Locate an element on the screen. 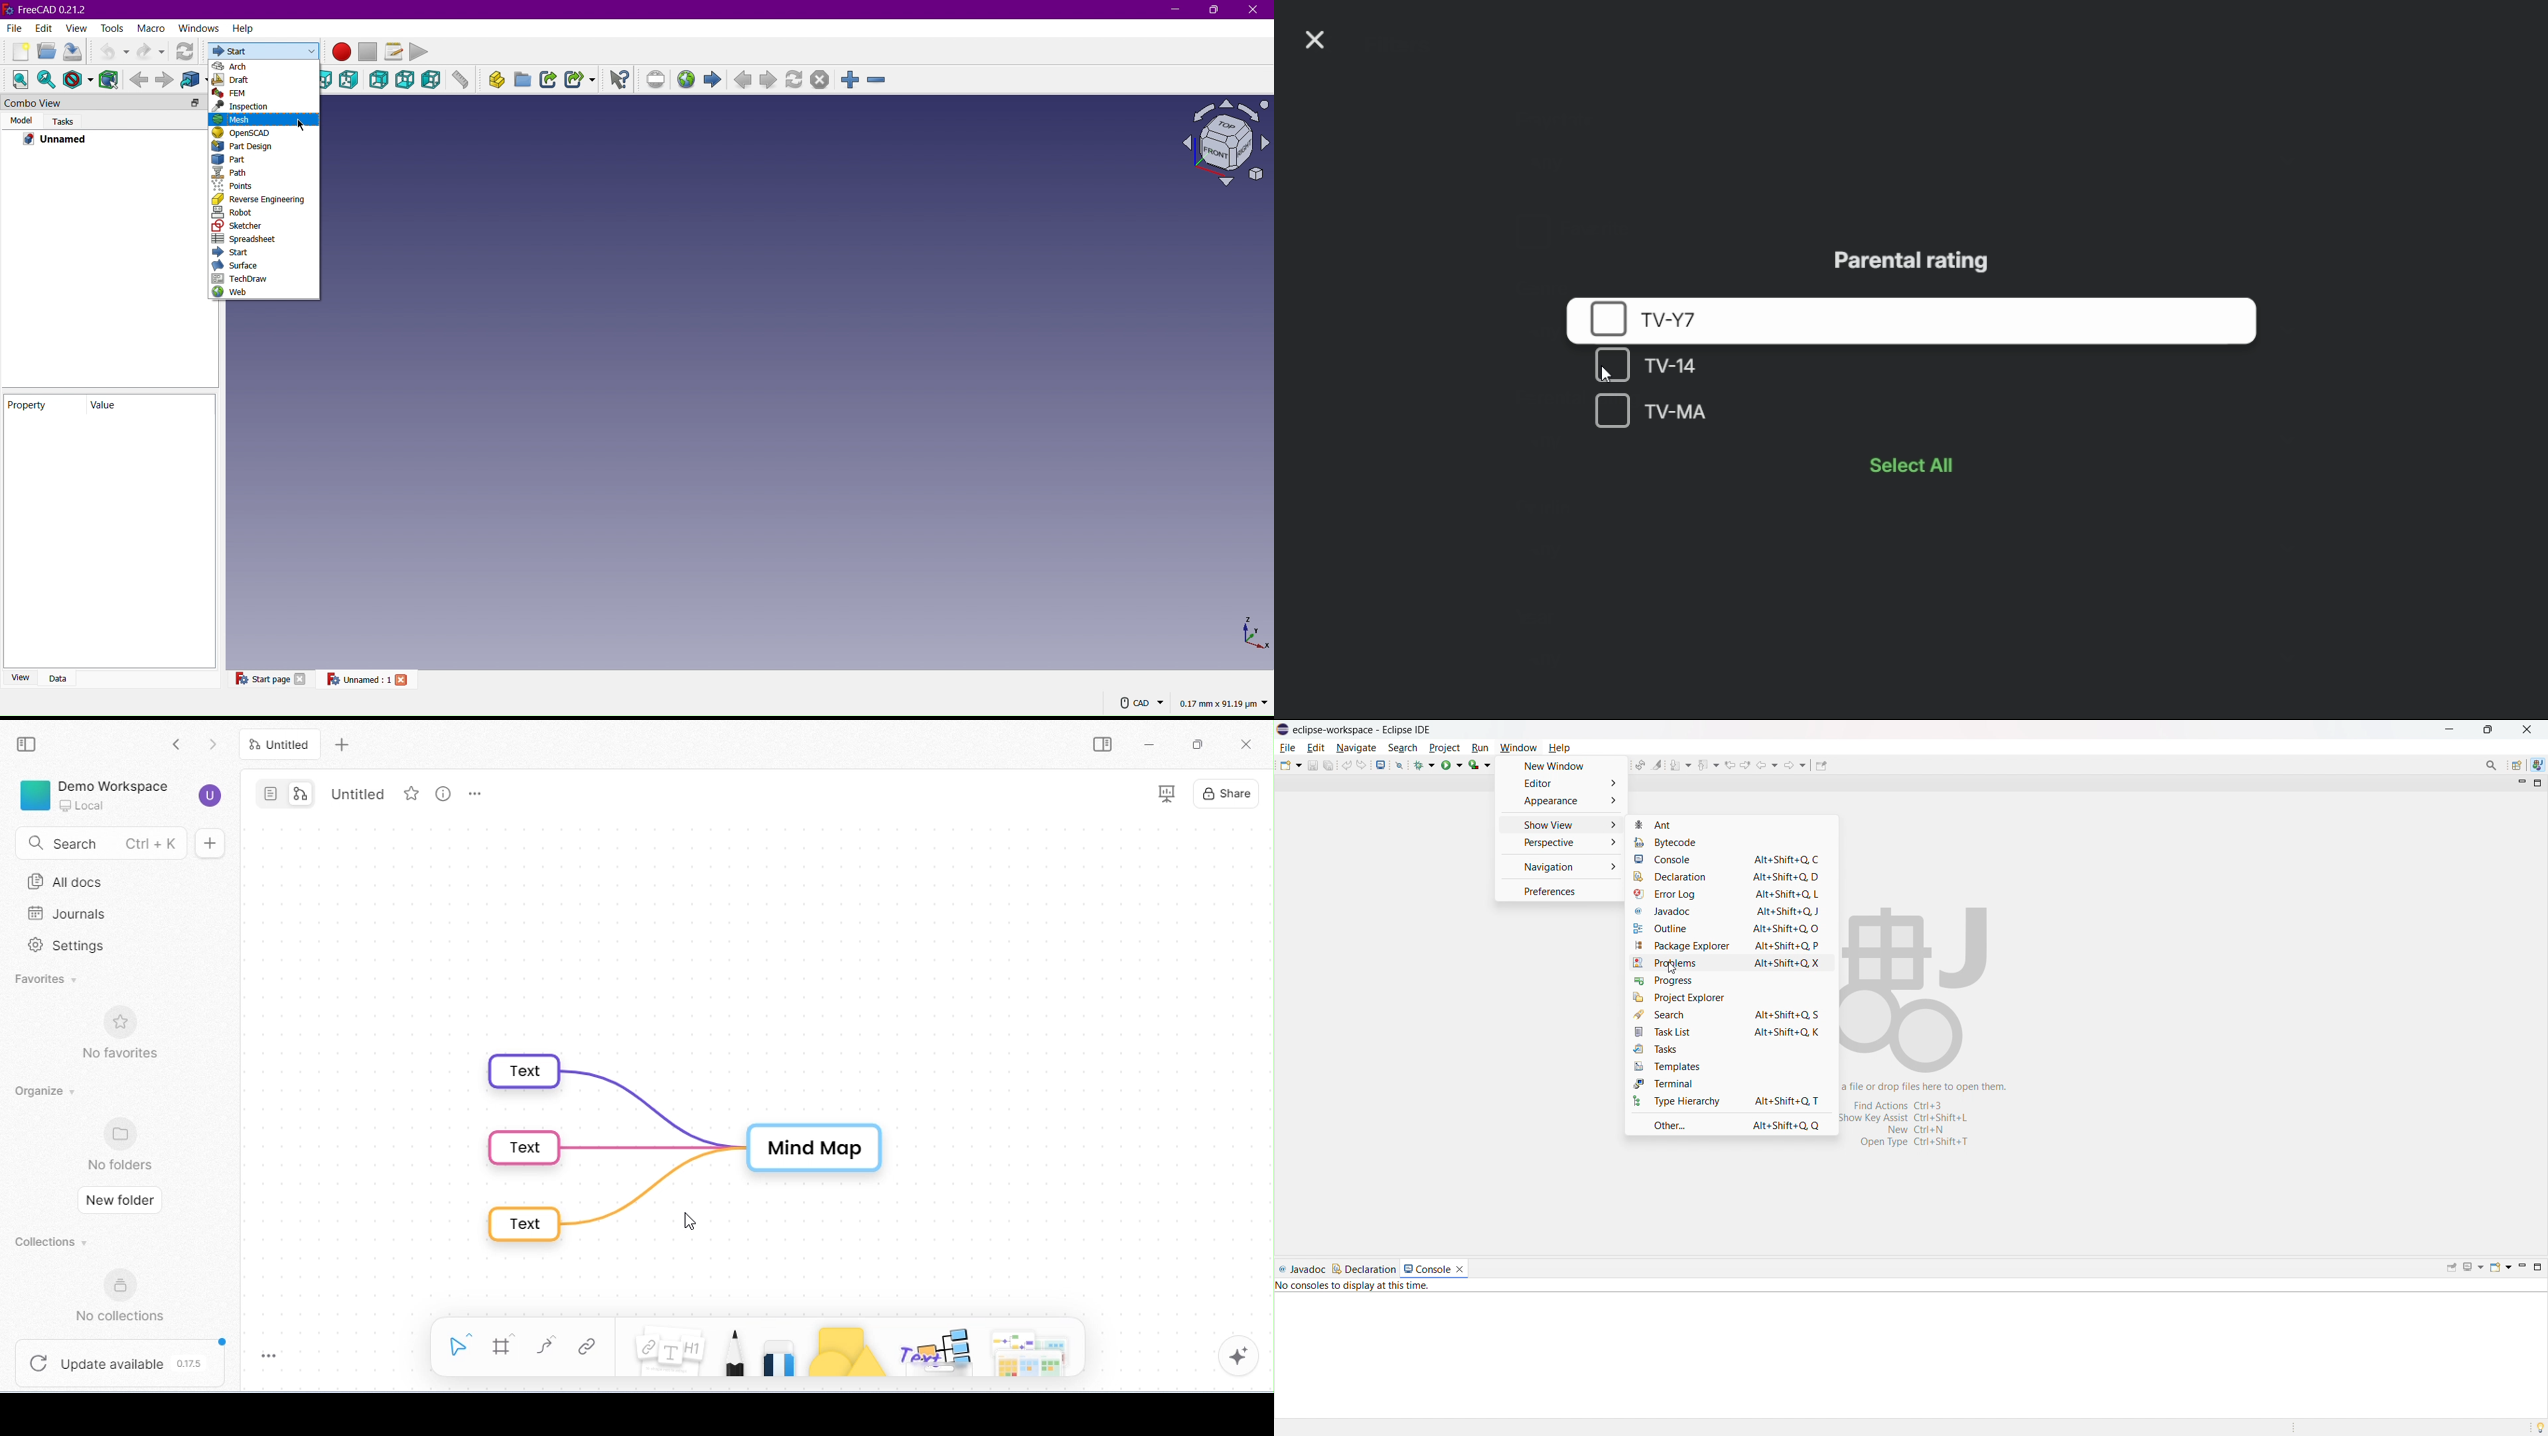  declaration is located at coordinates (1731, 876).